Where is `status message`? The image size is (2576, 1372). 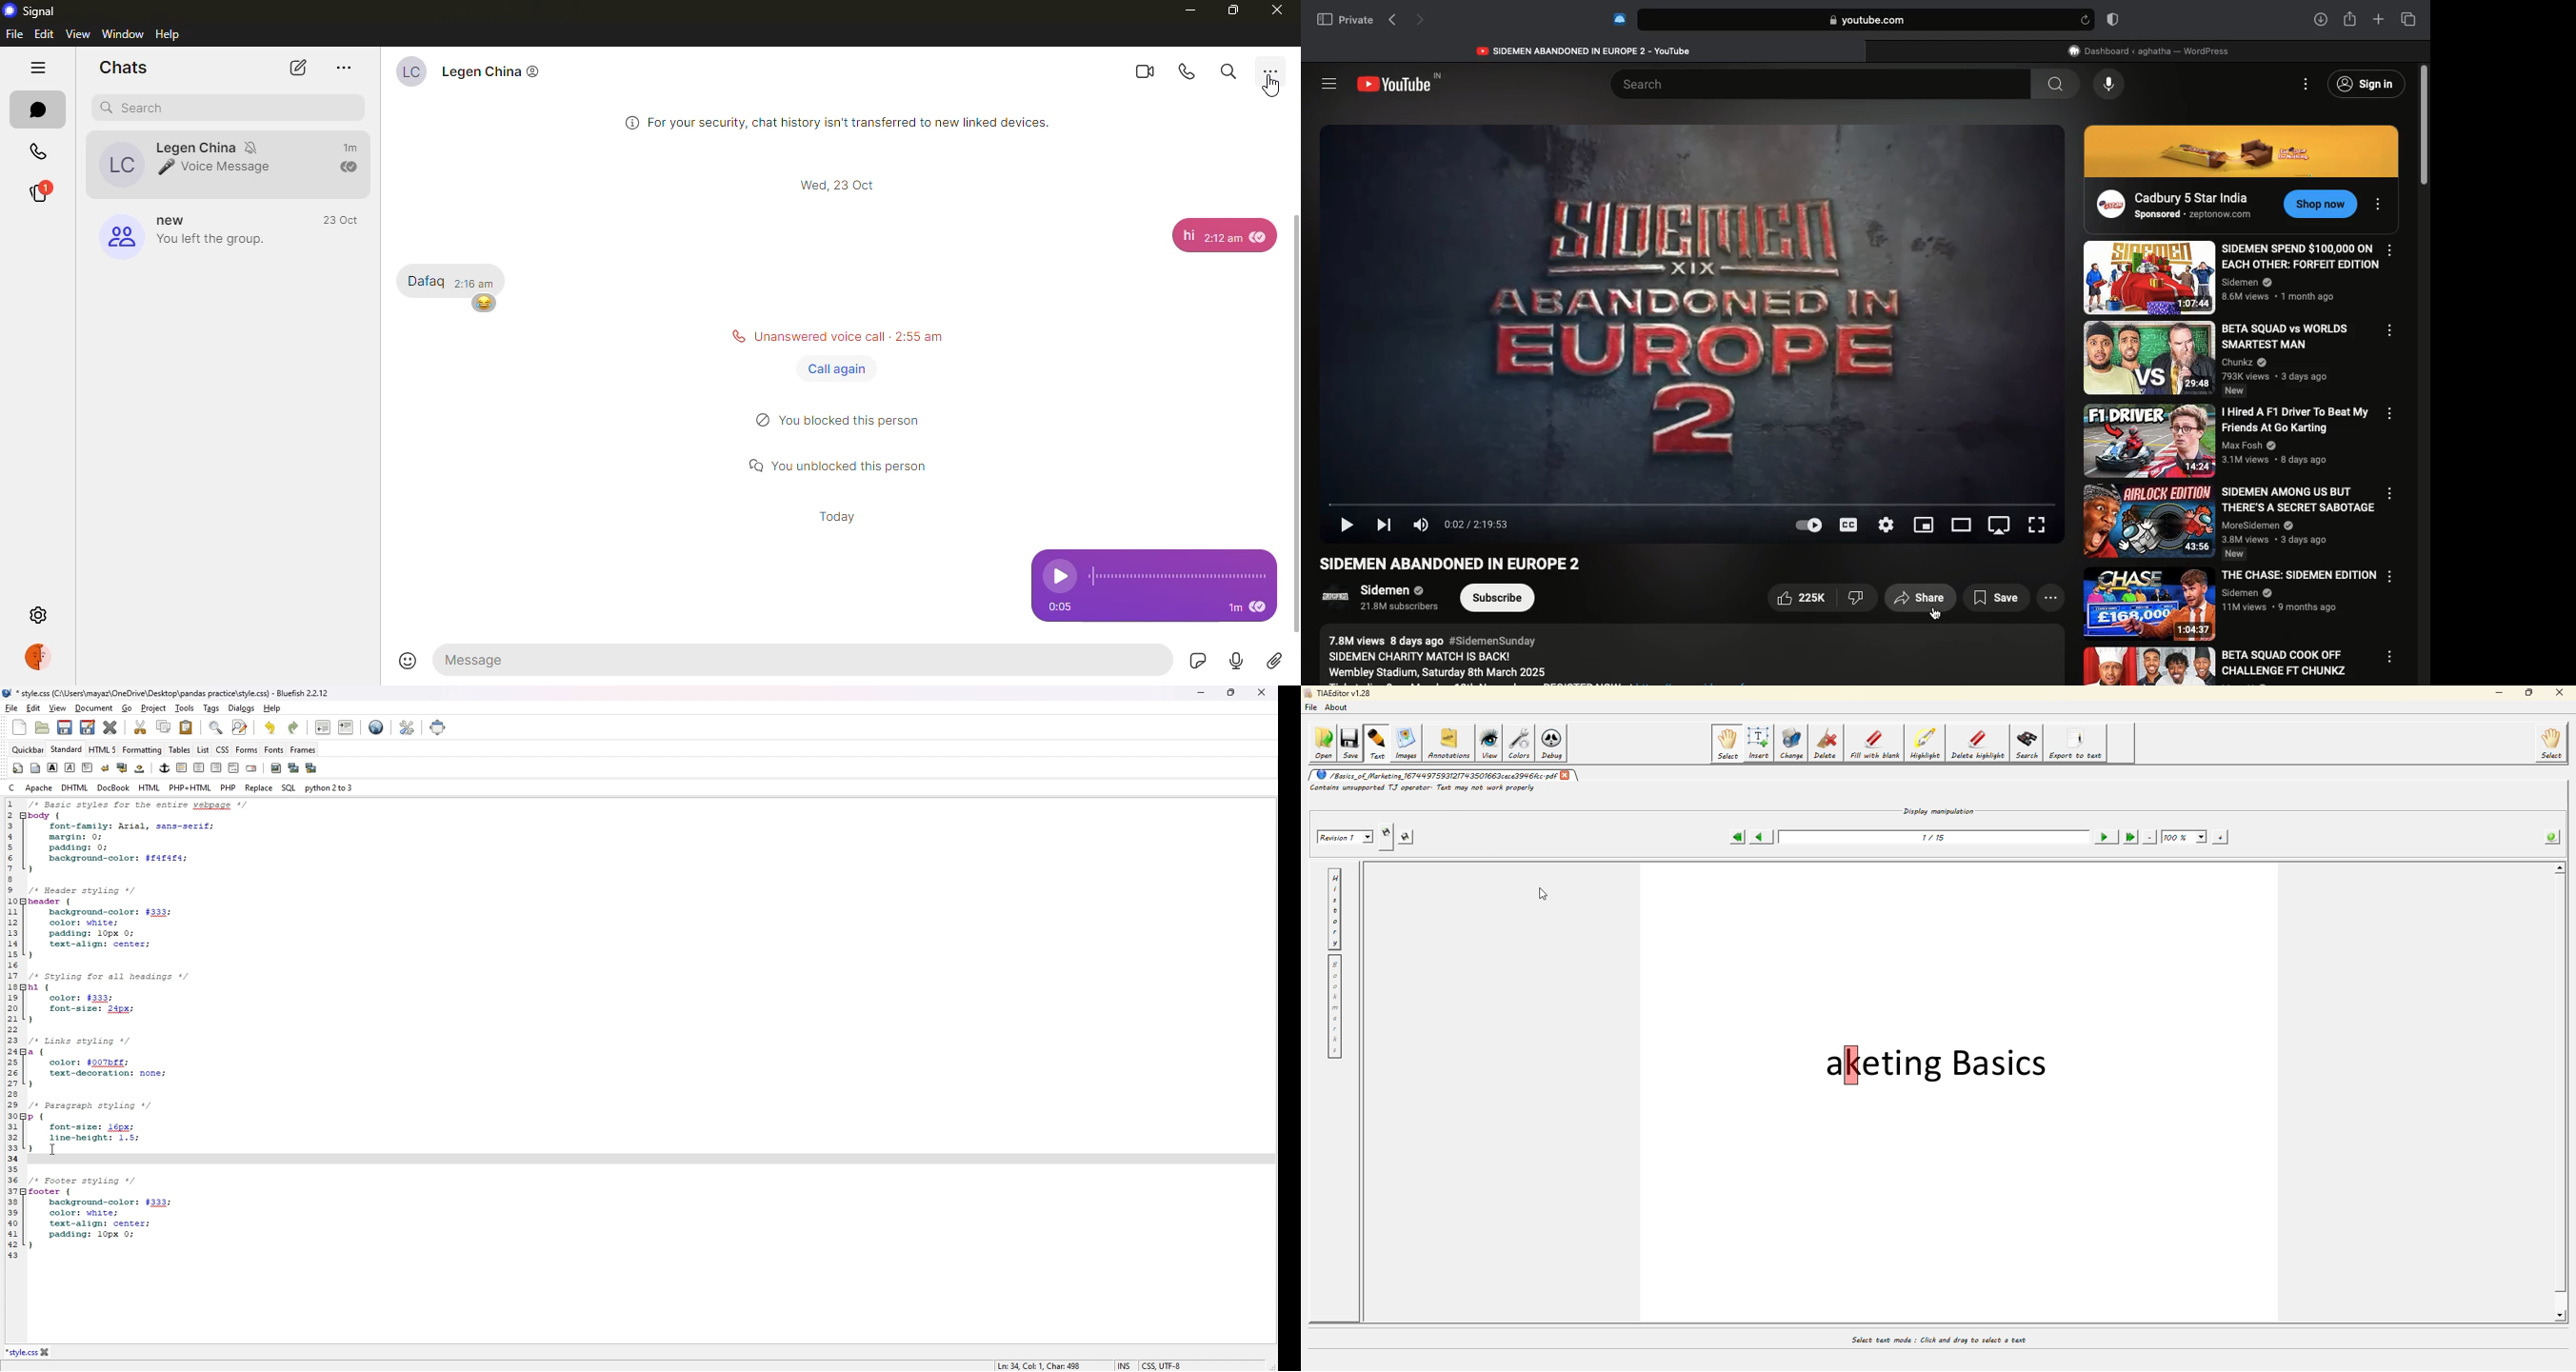
status message is located at coordinates (836, 335).